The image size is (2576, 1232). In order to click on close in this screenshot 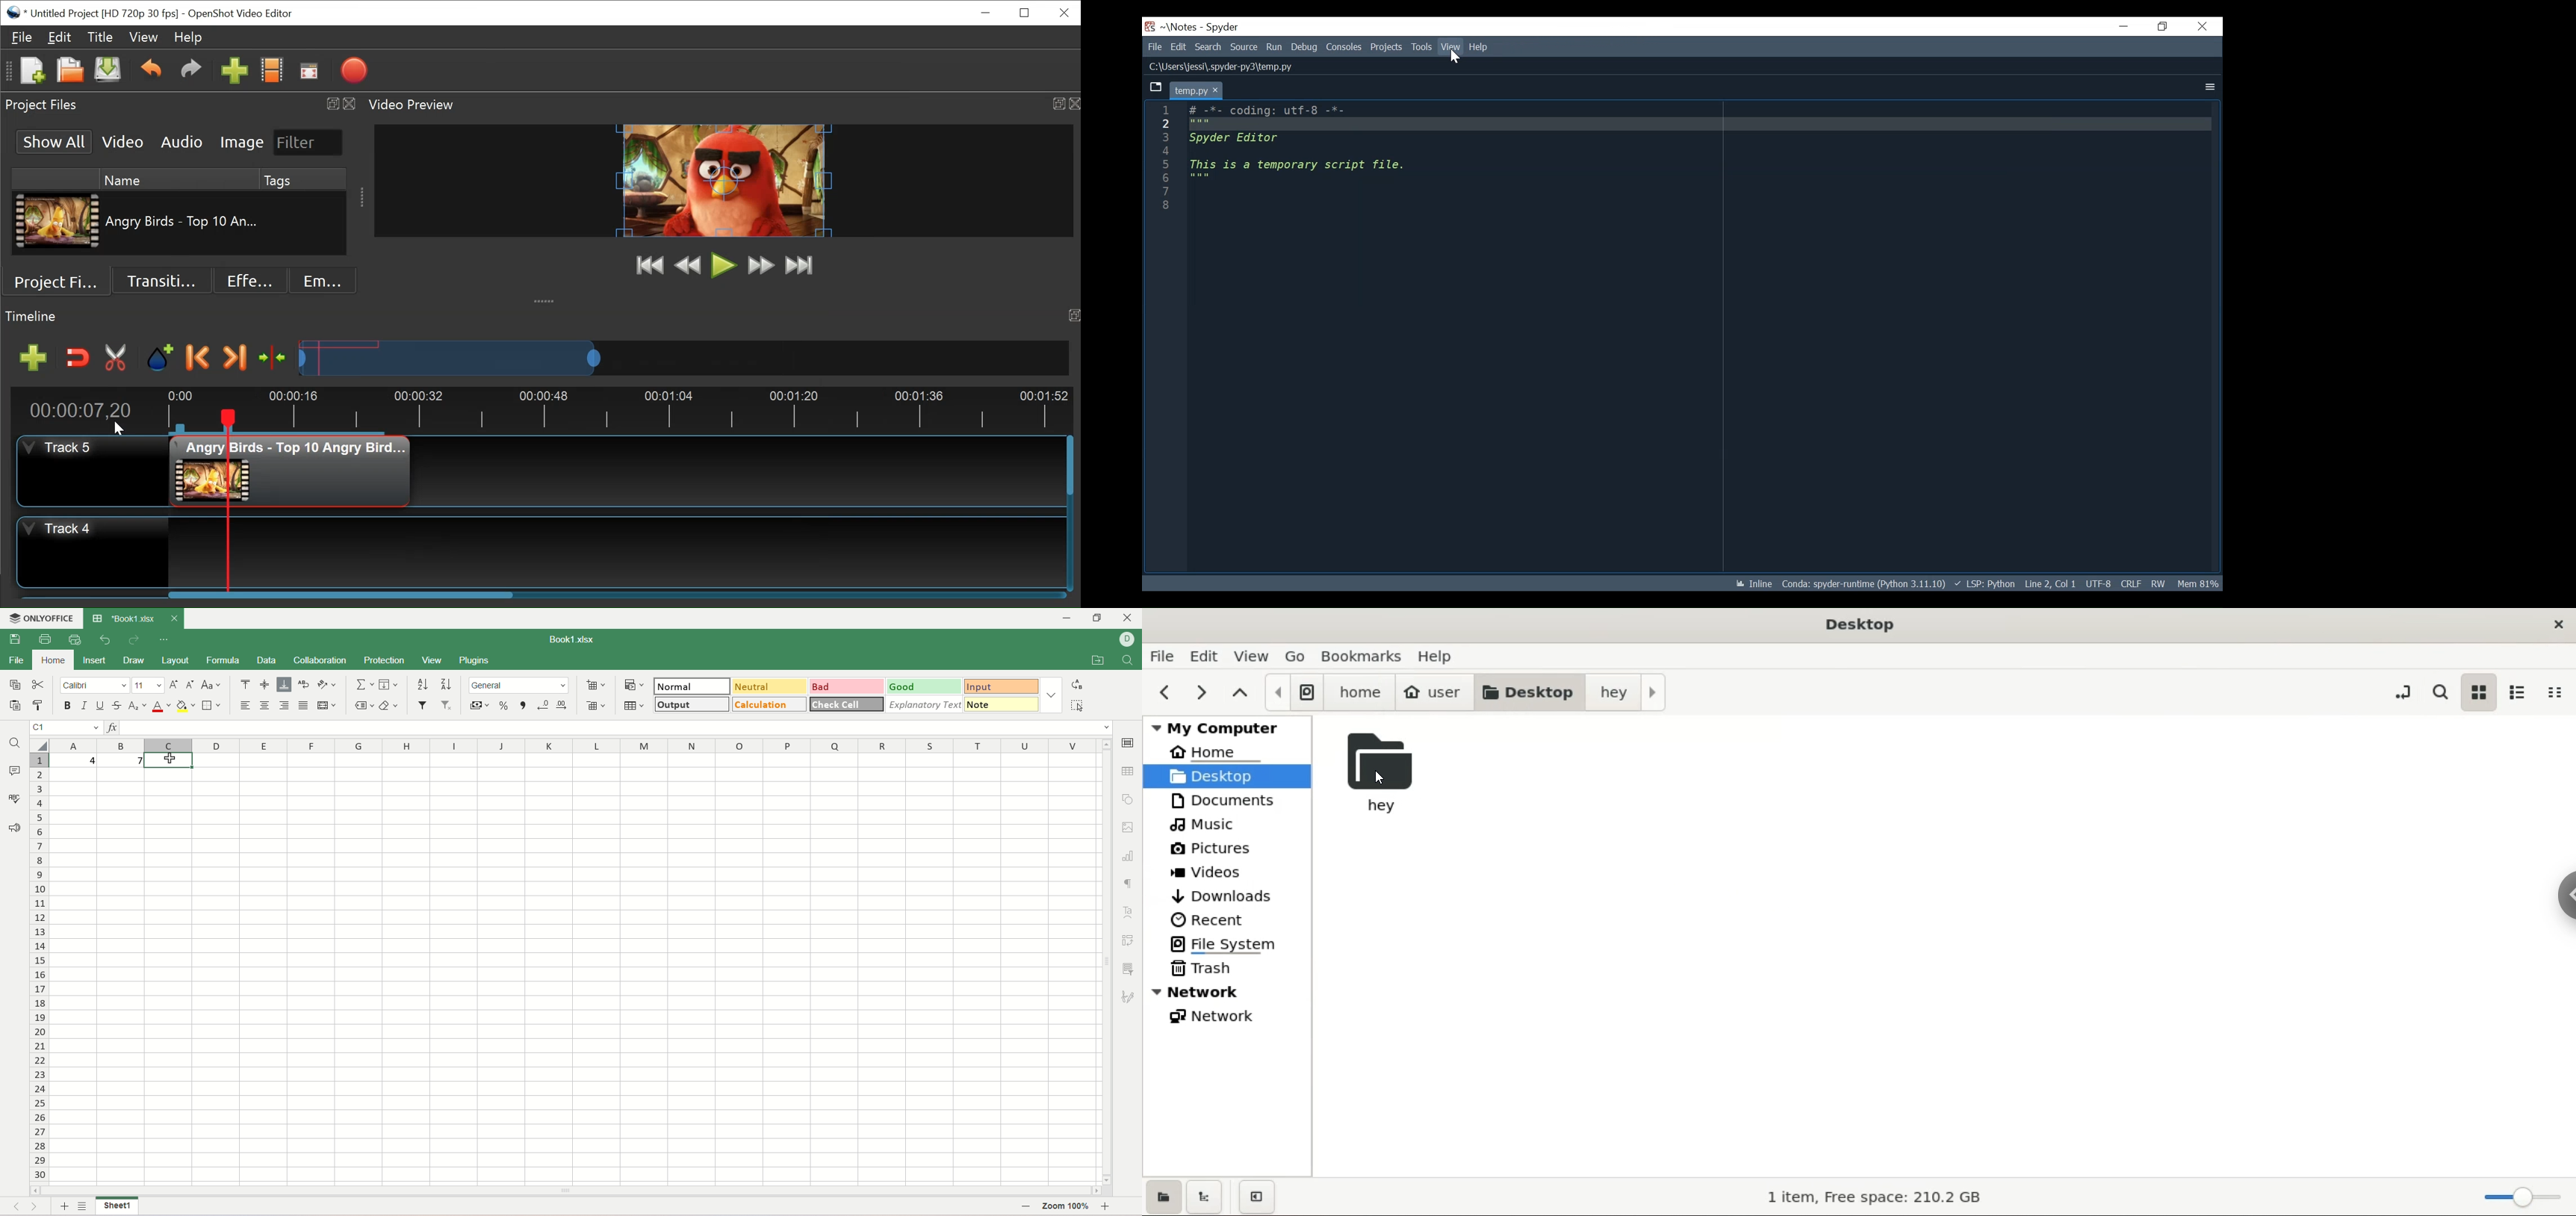, I will do `click(1128, 619)`.